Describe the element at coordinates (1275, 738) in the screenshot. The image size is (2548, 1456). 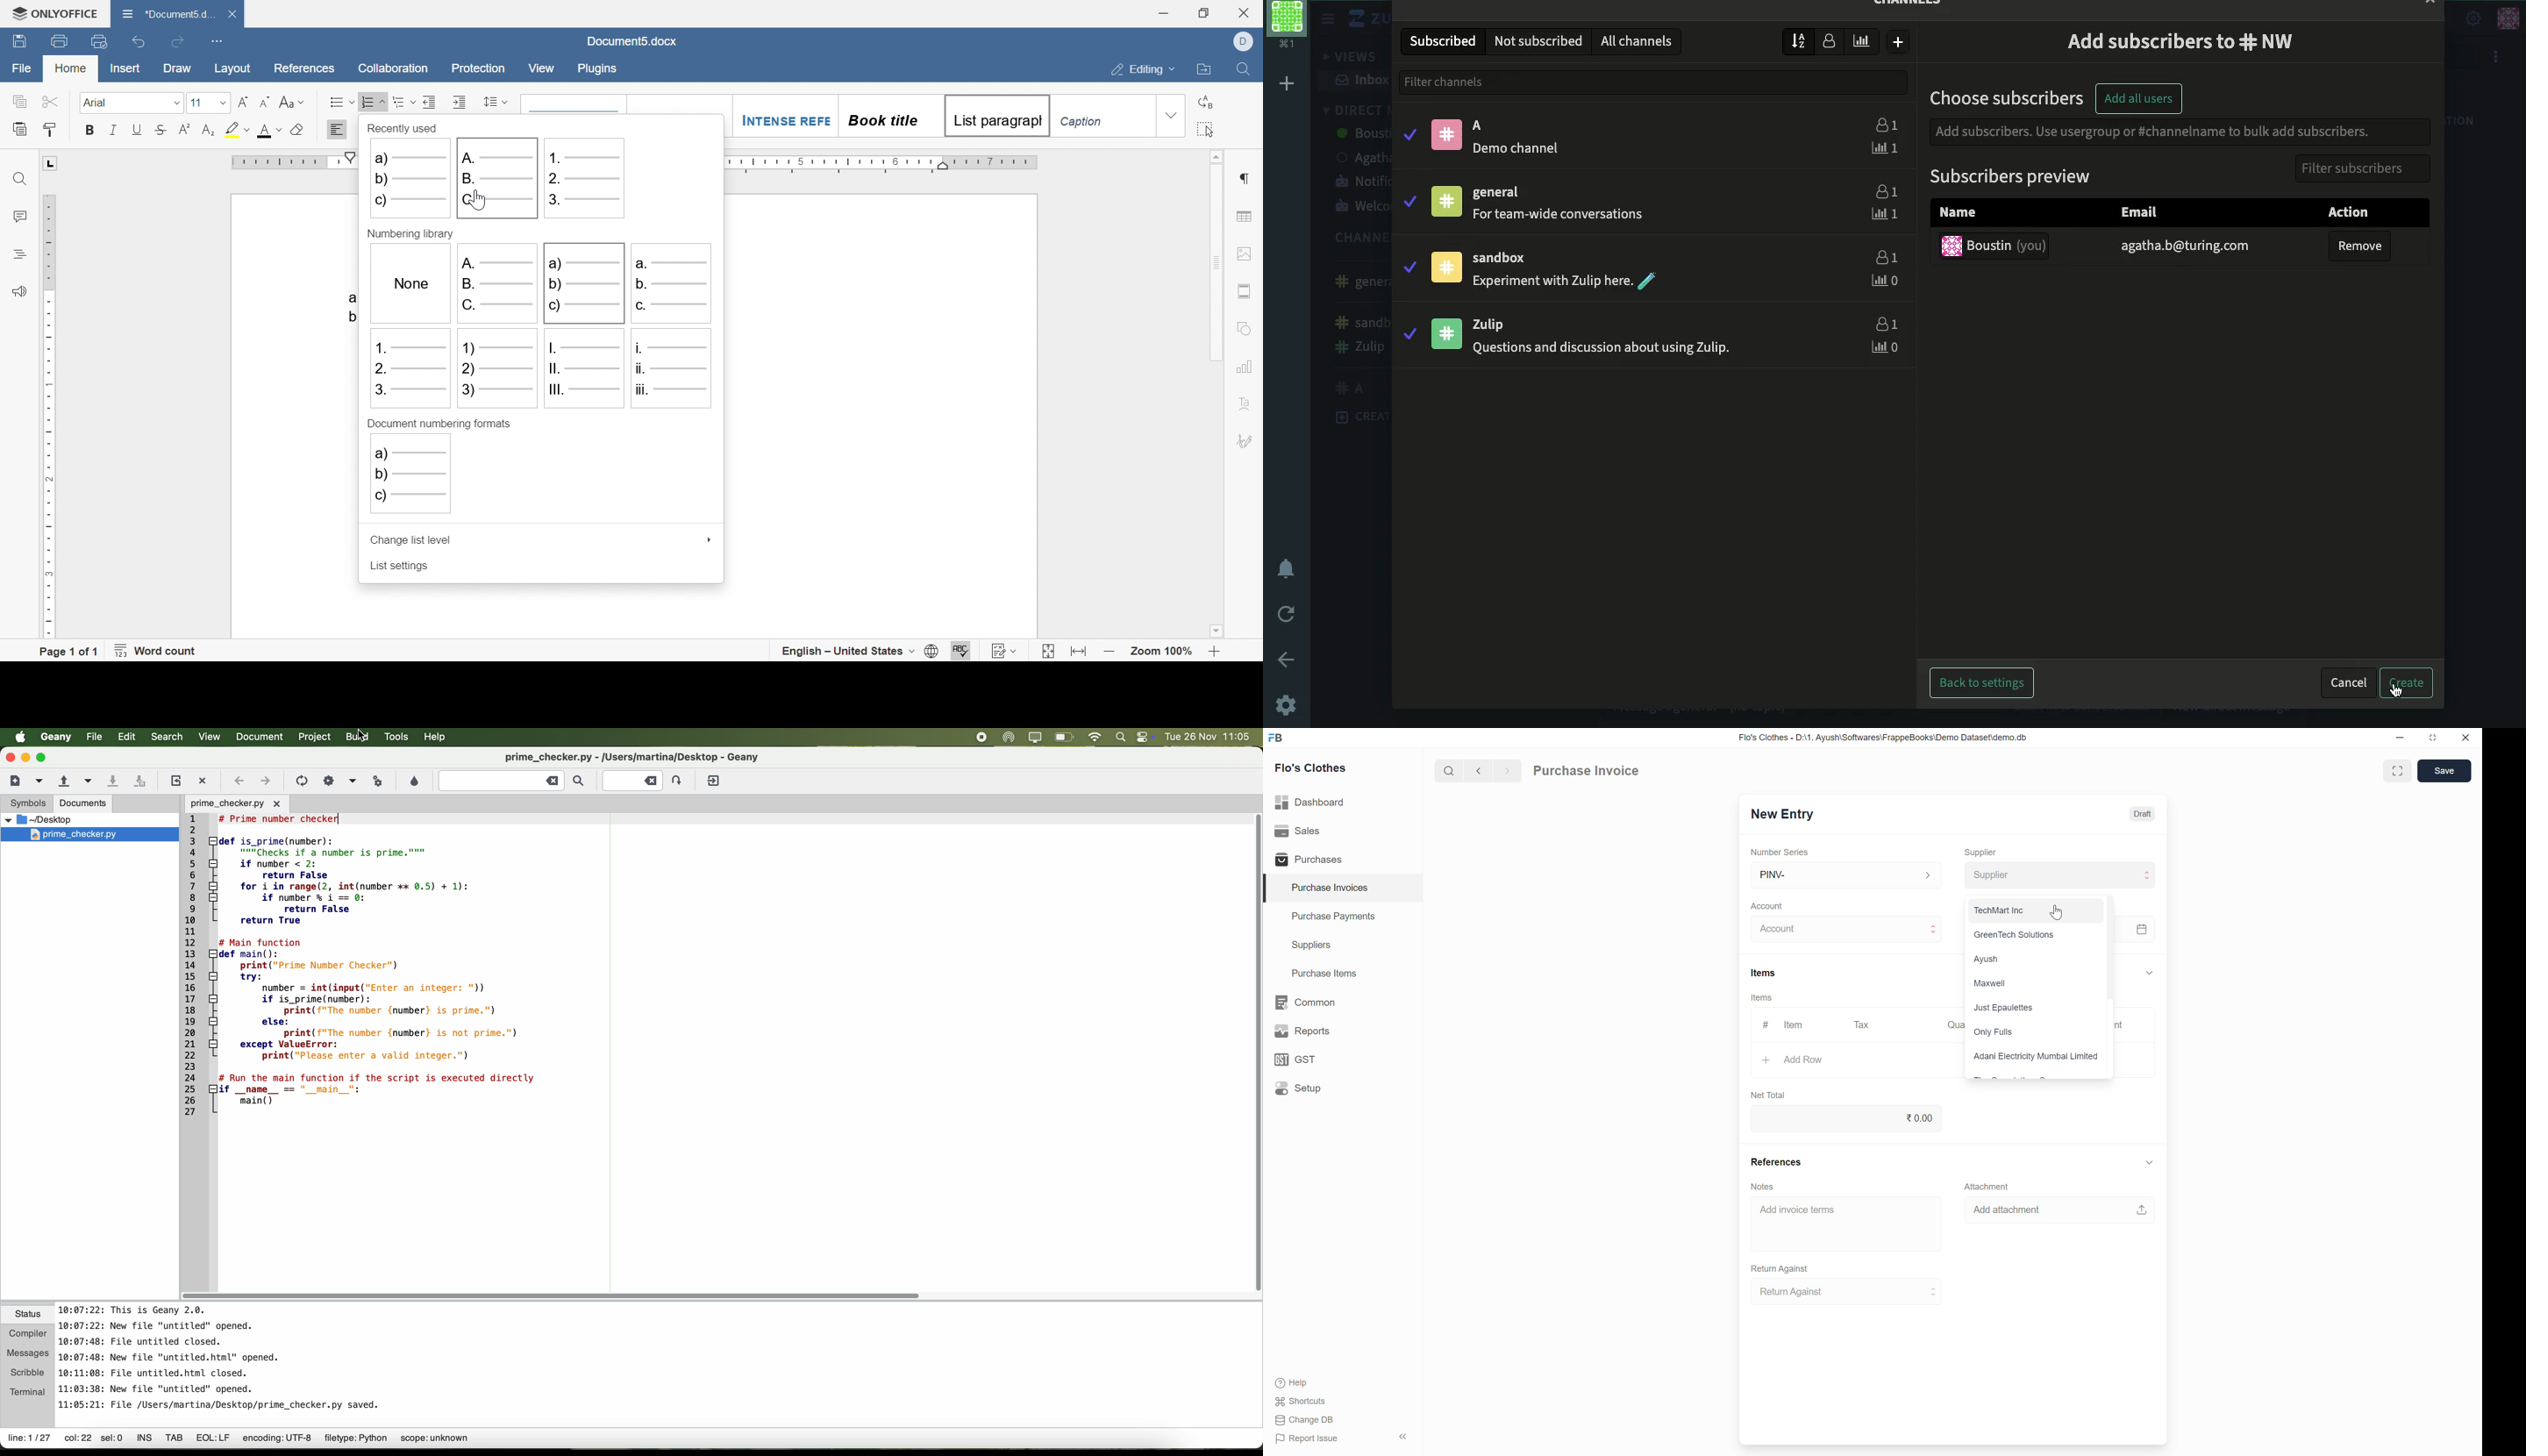
I see `Frappe Books logo` at that location.